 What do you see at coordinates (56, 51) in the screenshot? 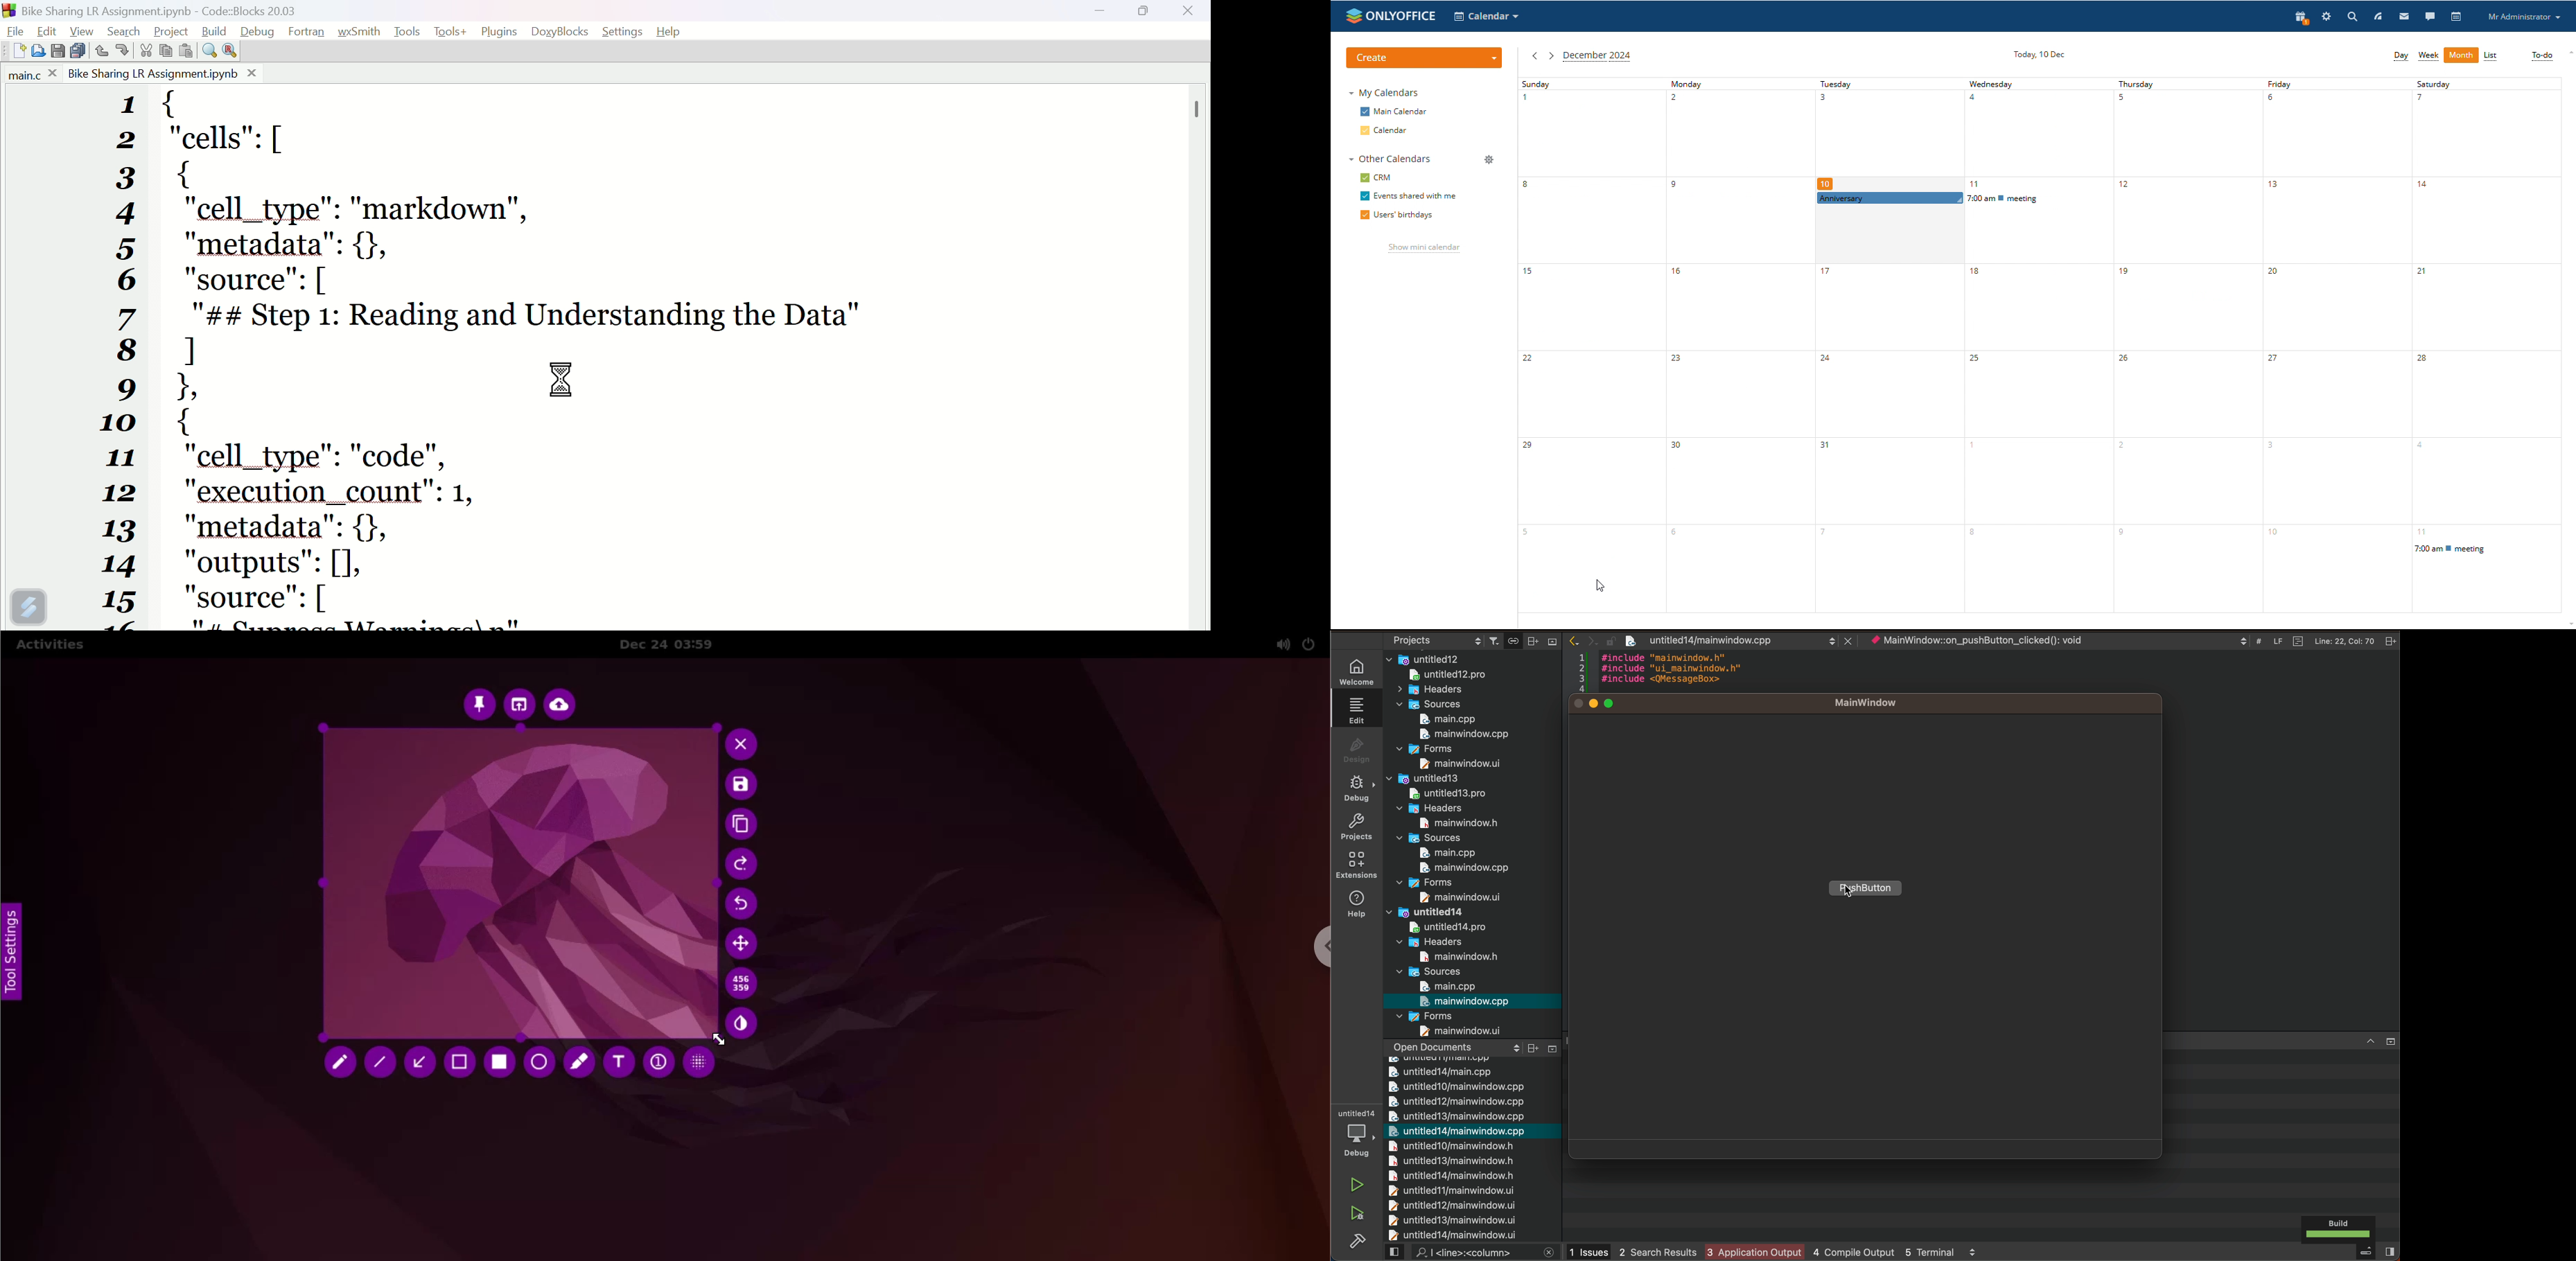
I see `Save` at bounding box center [56, 51].